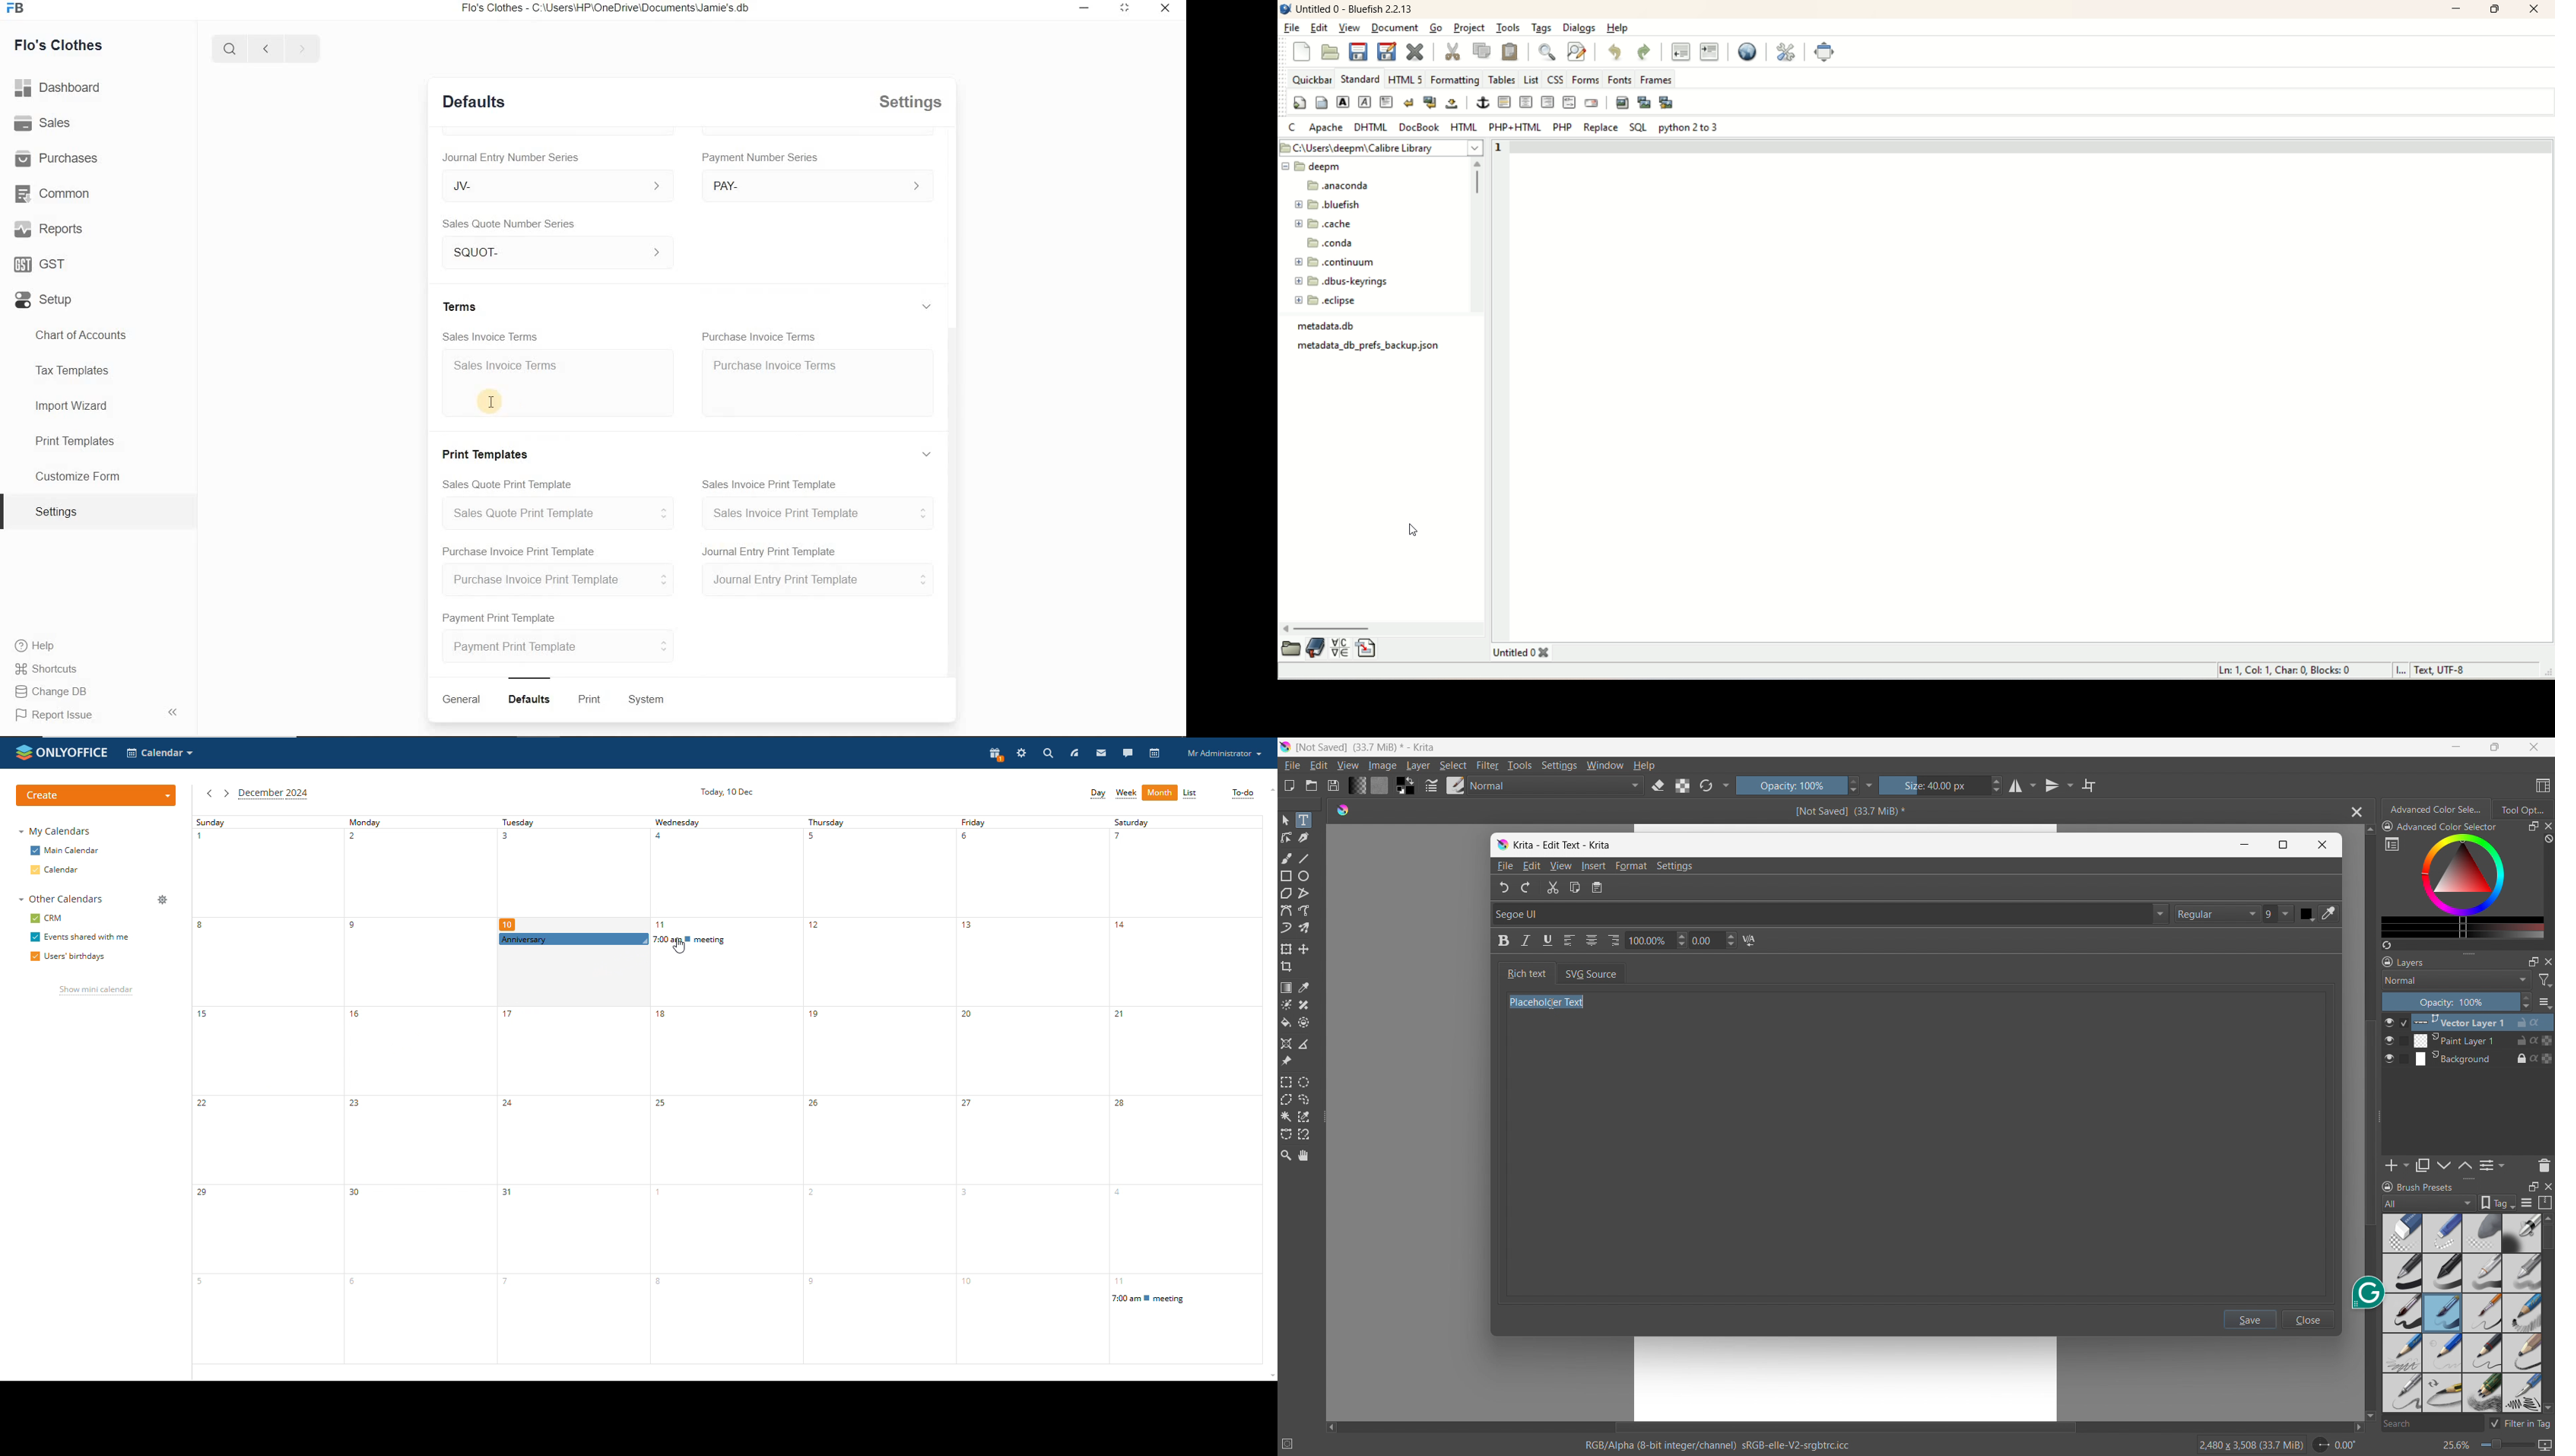  I want to click on rectangle tool, so click(1287, 876).